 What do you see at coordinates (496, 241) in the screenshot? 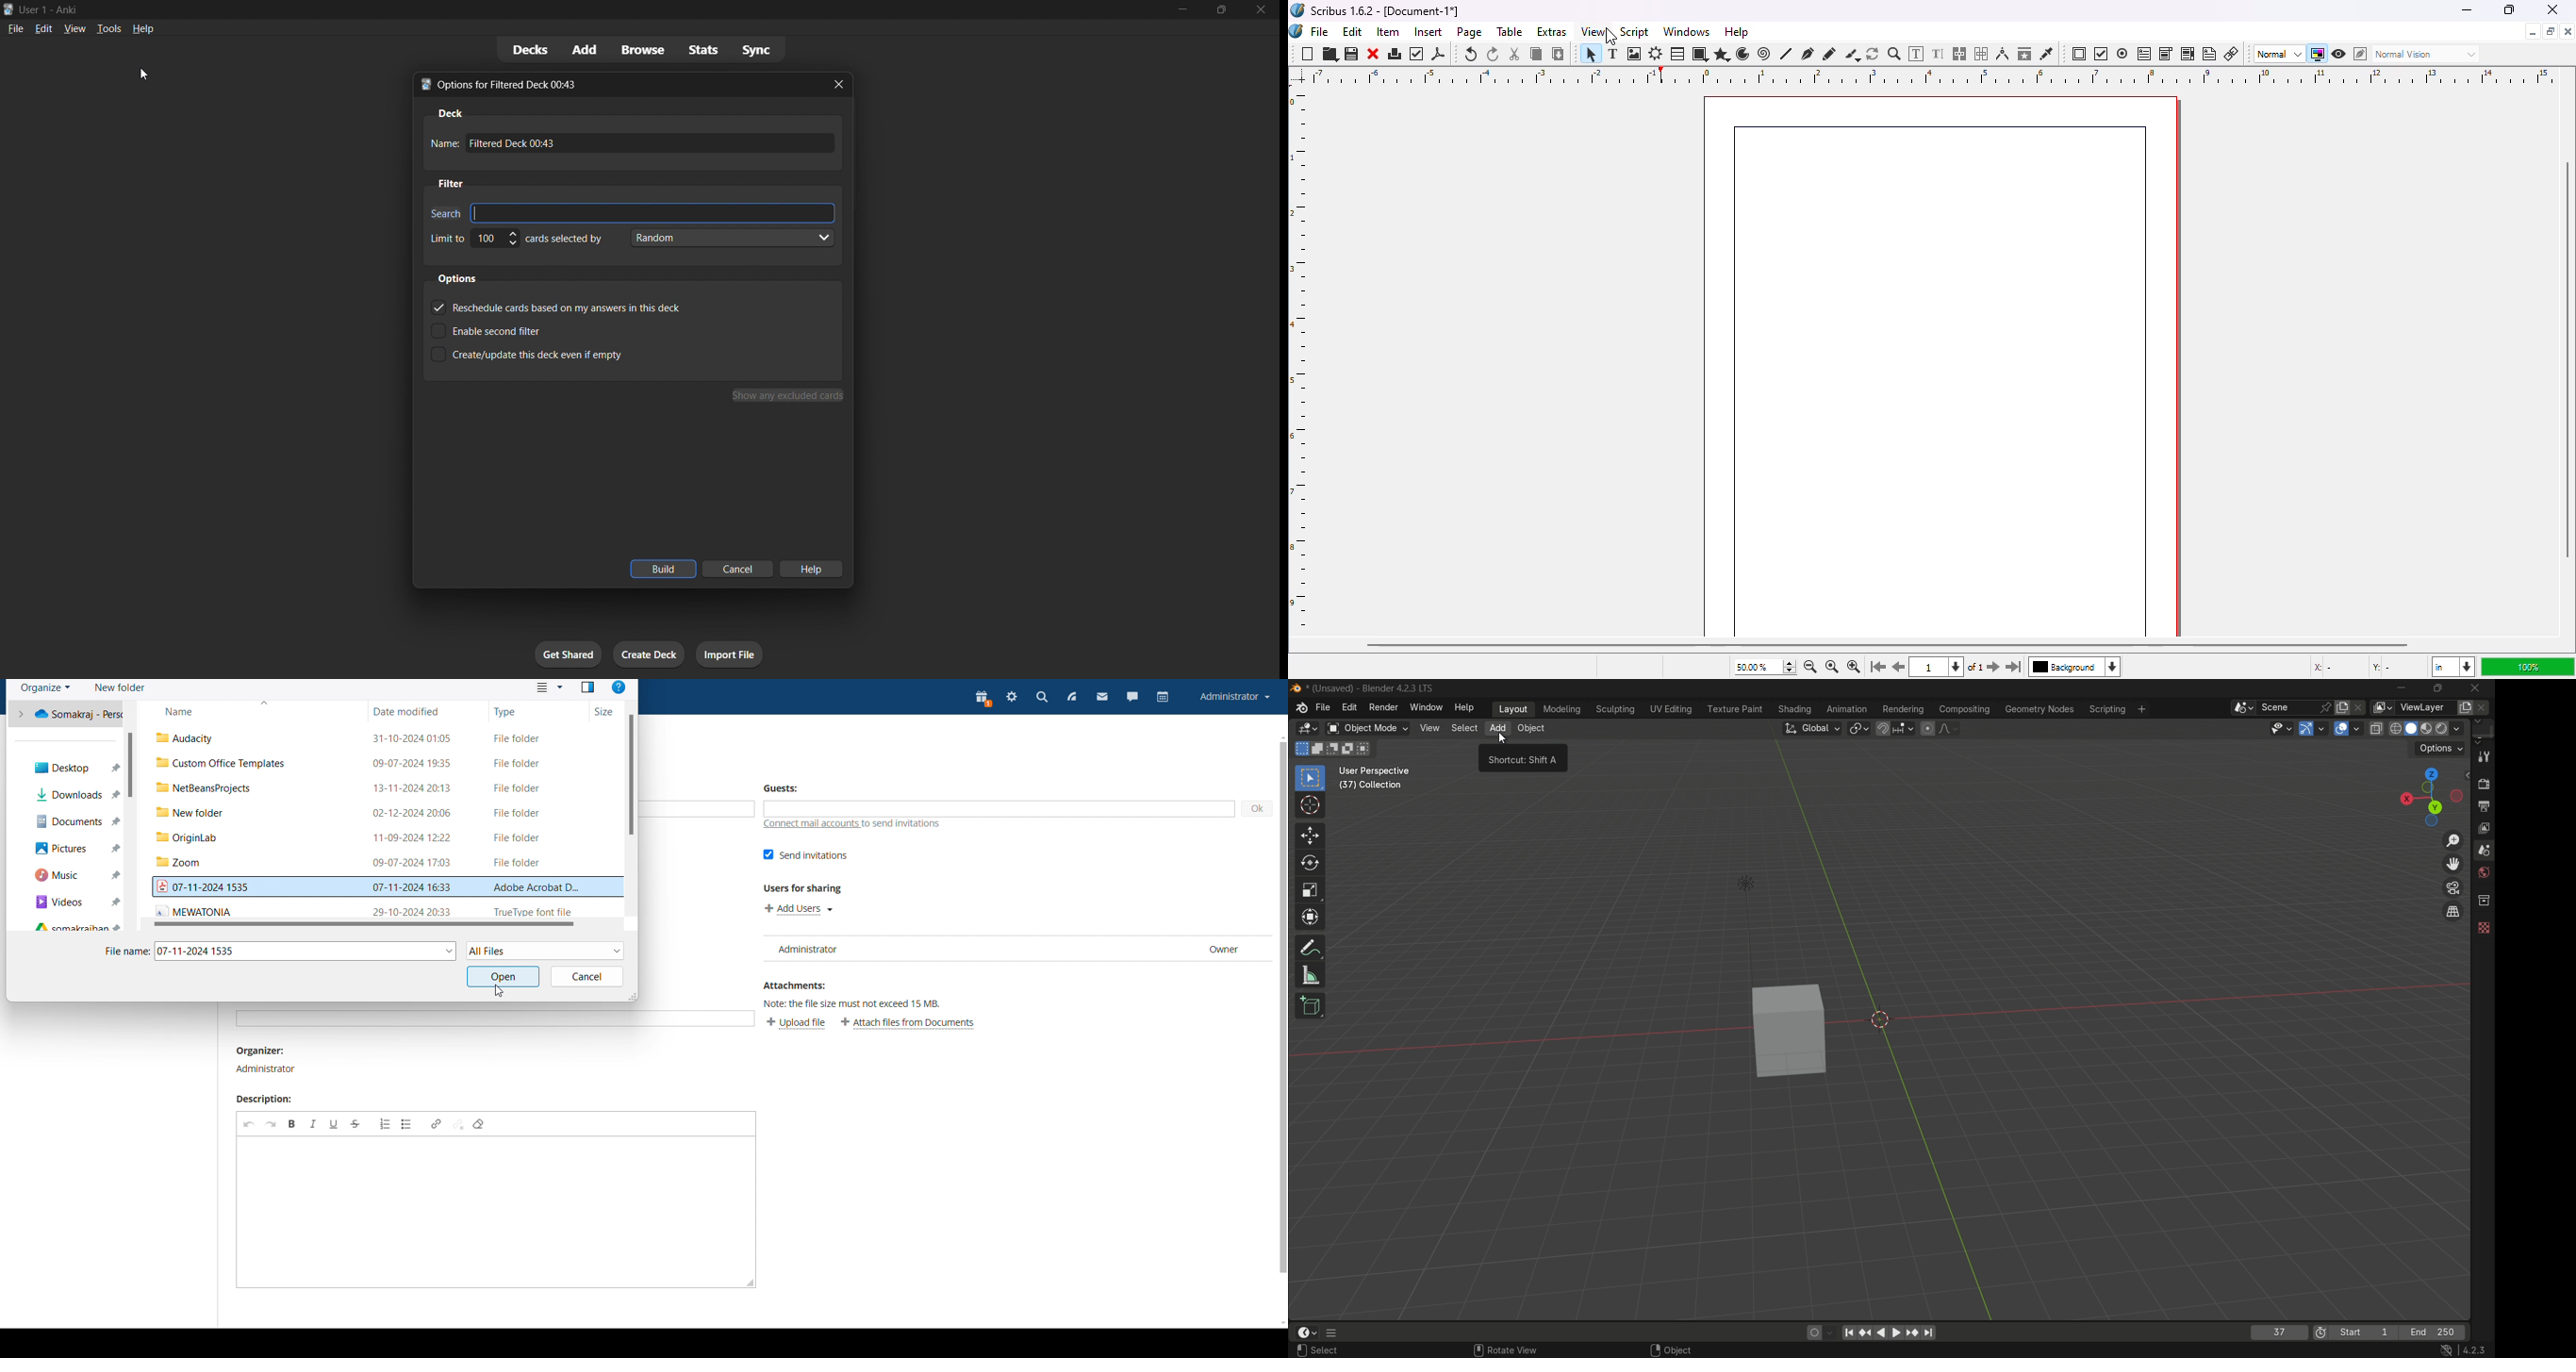
I see `100` at bounding box center [496, 241].